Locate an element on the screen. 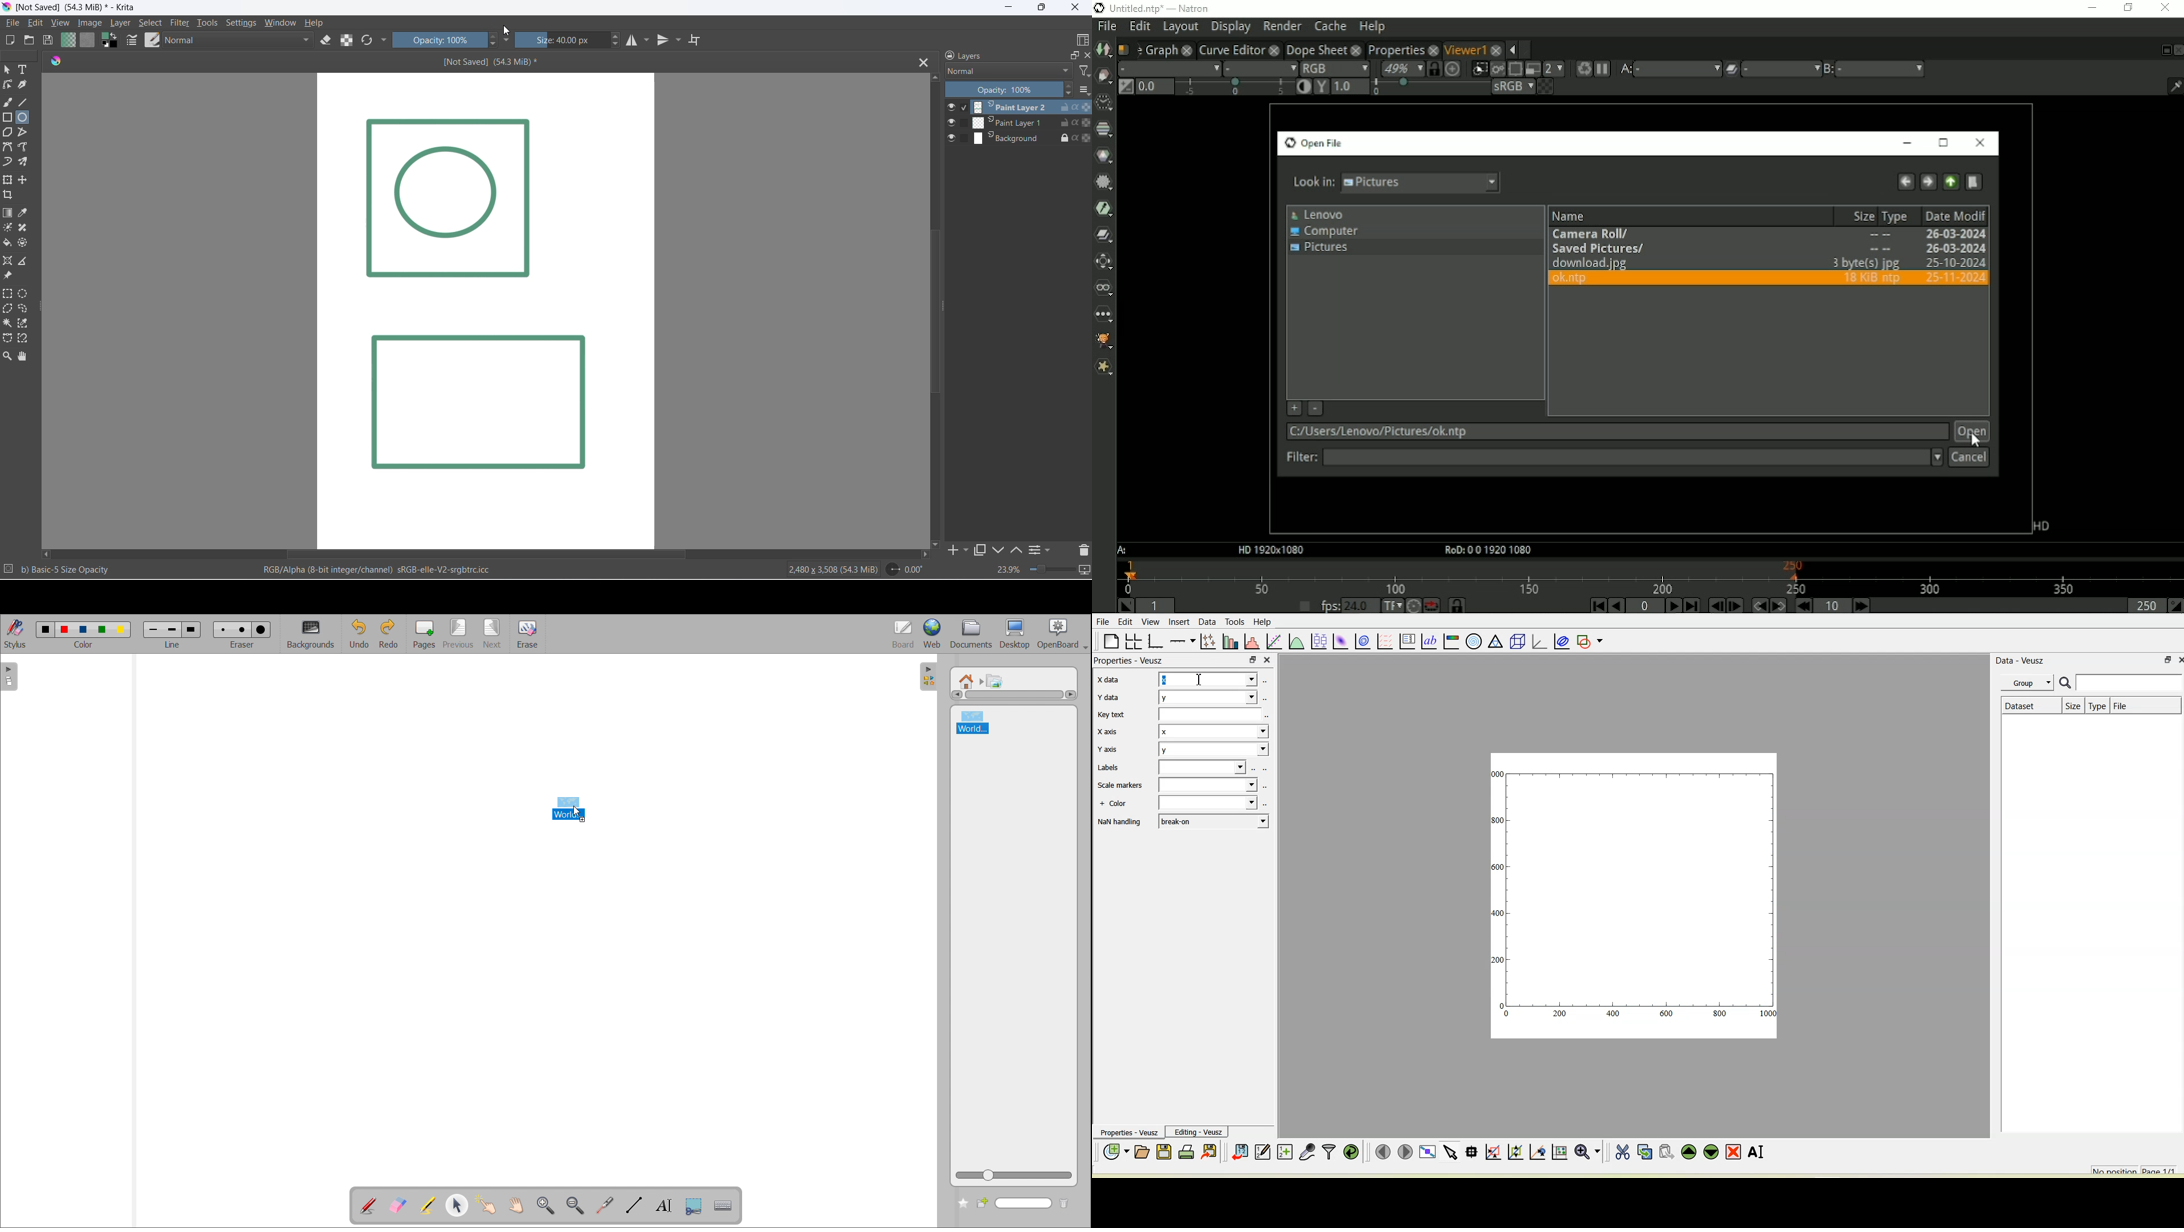 Image resolution: width=2184 pixels, height=1232 pixels. Paste widget from the clipboard is located at coordinates (1667, 1153).